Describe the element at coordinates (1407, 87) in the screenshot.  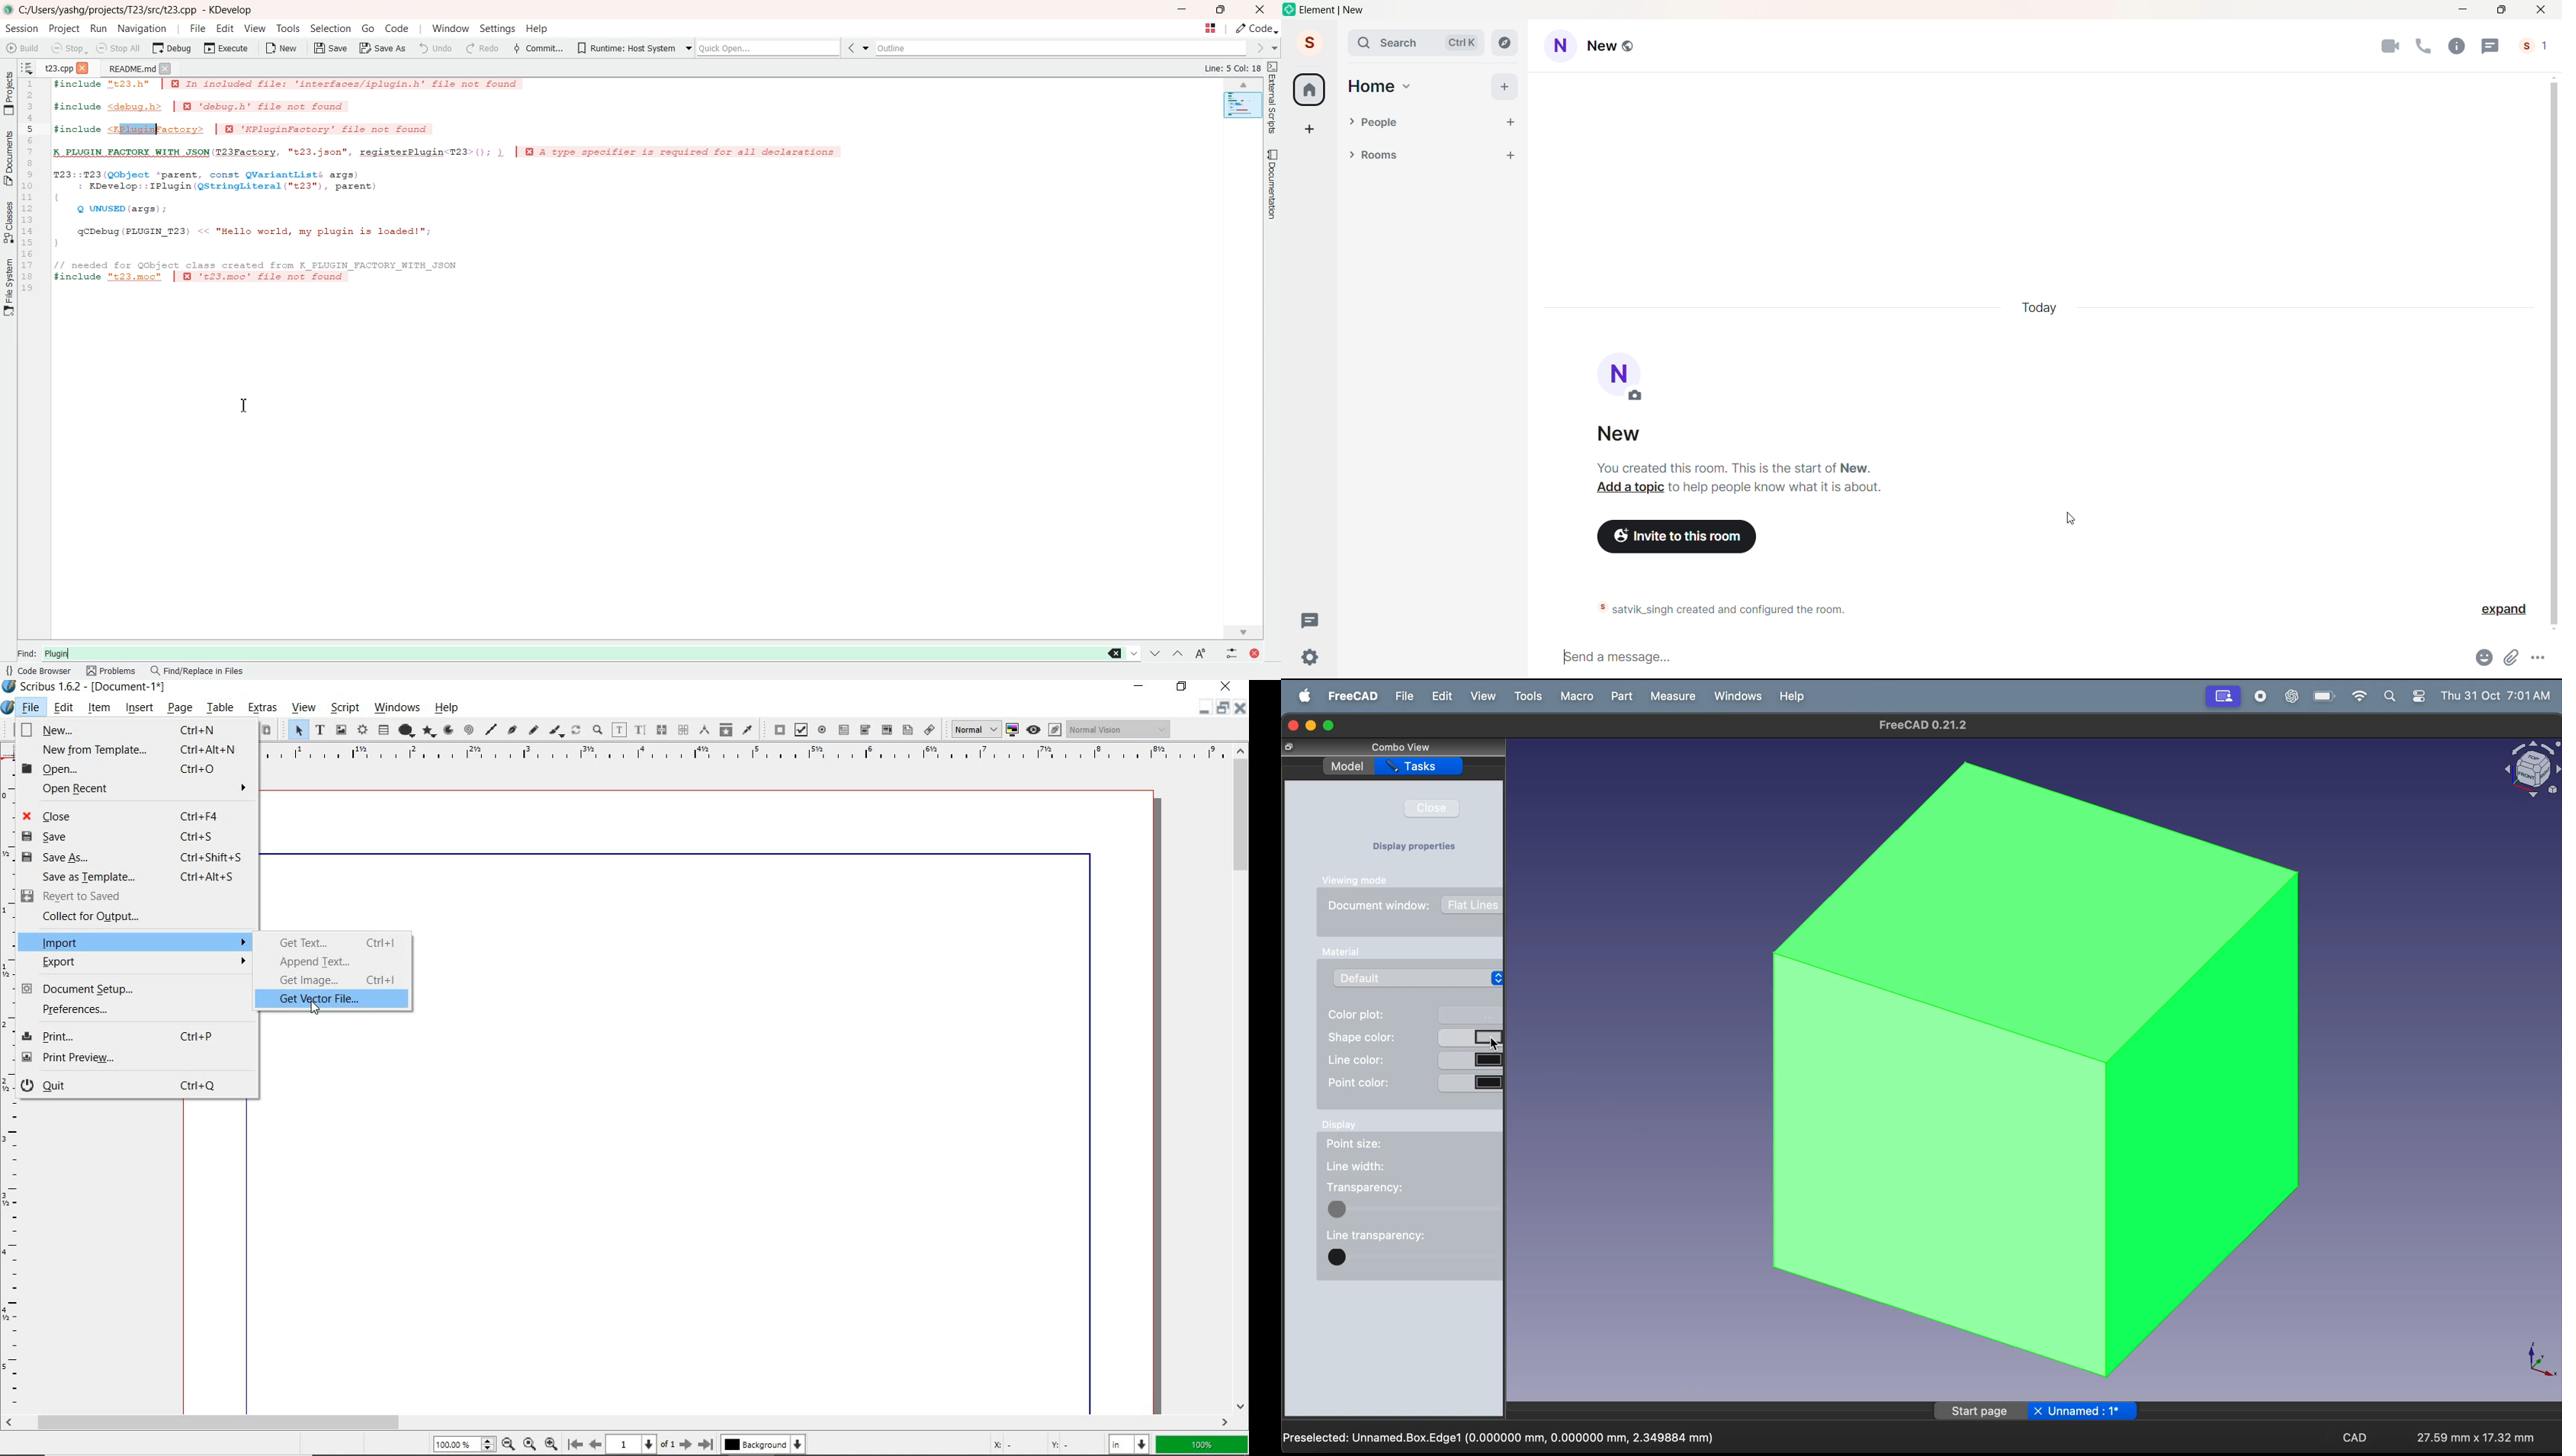
I see `Home Drop Down` at that location.